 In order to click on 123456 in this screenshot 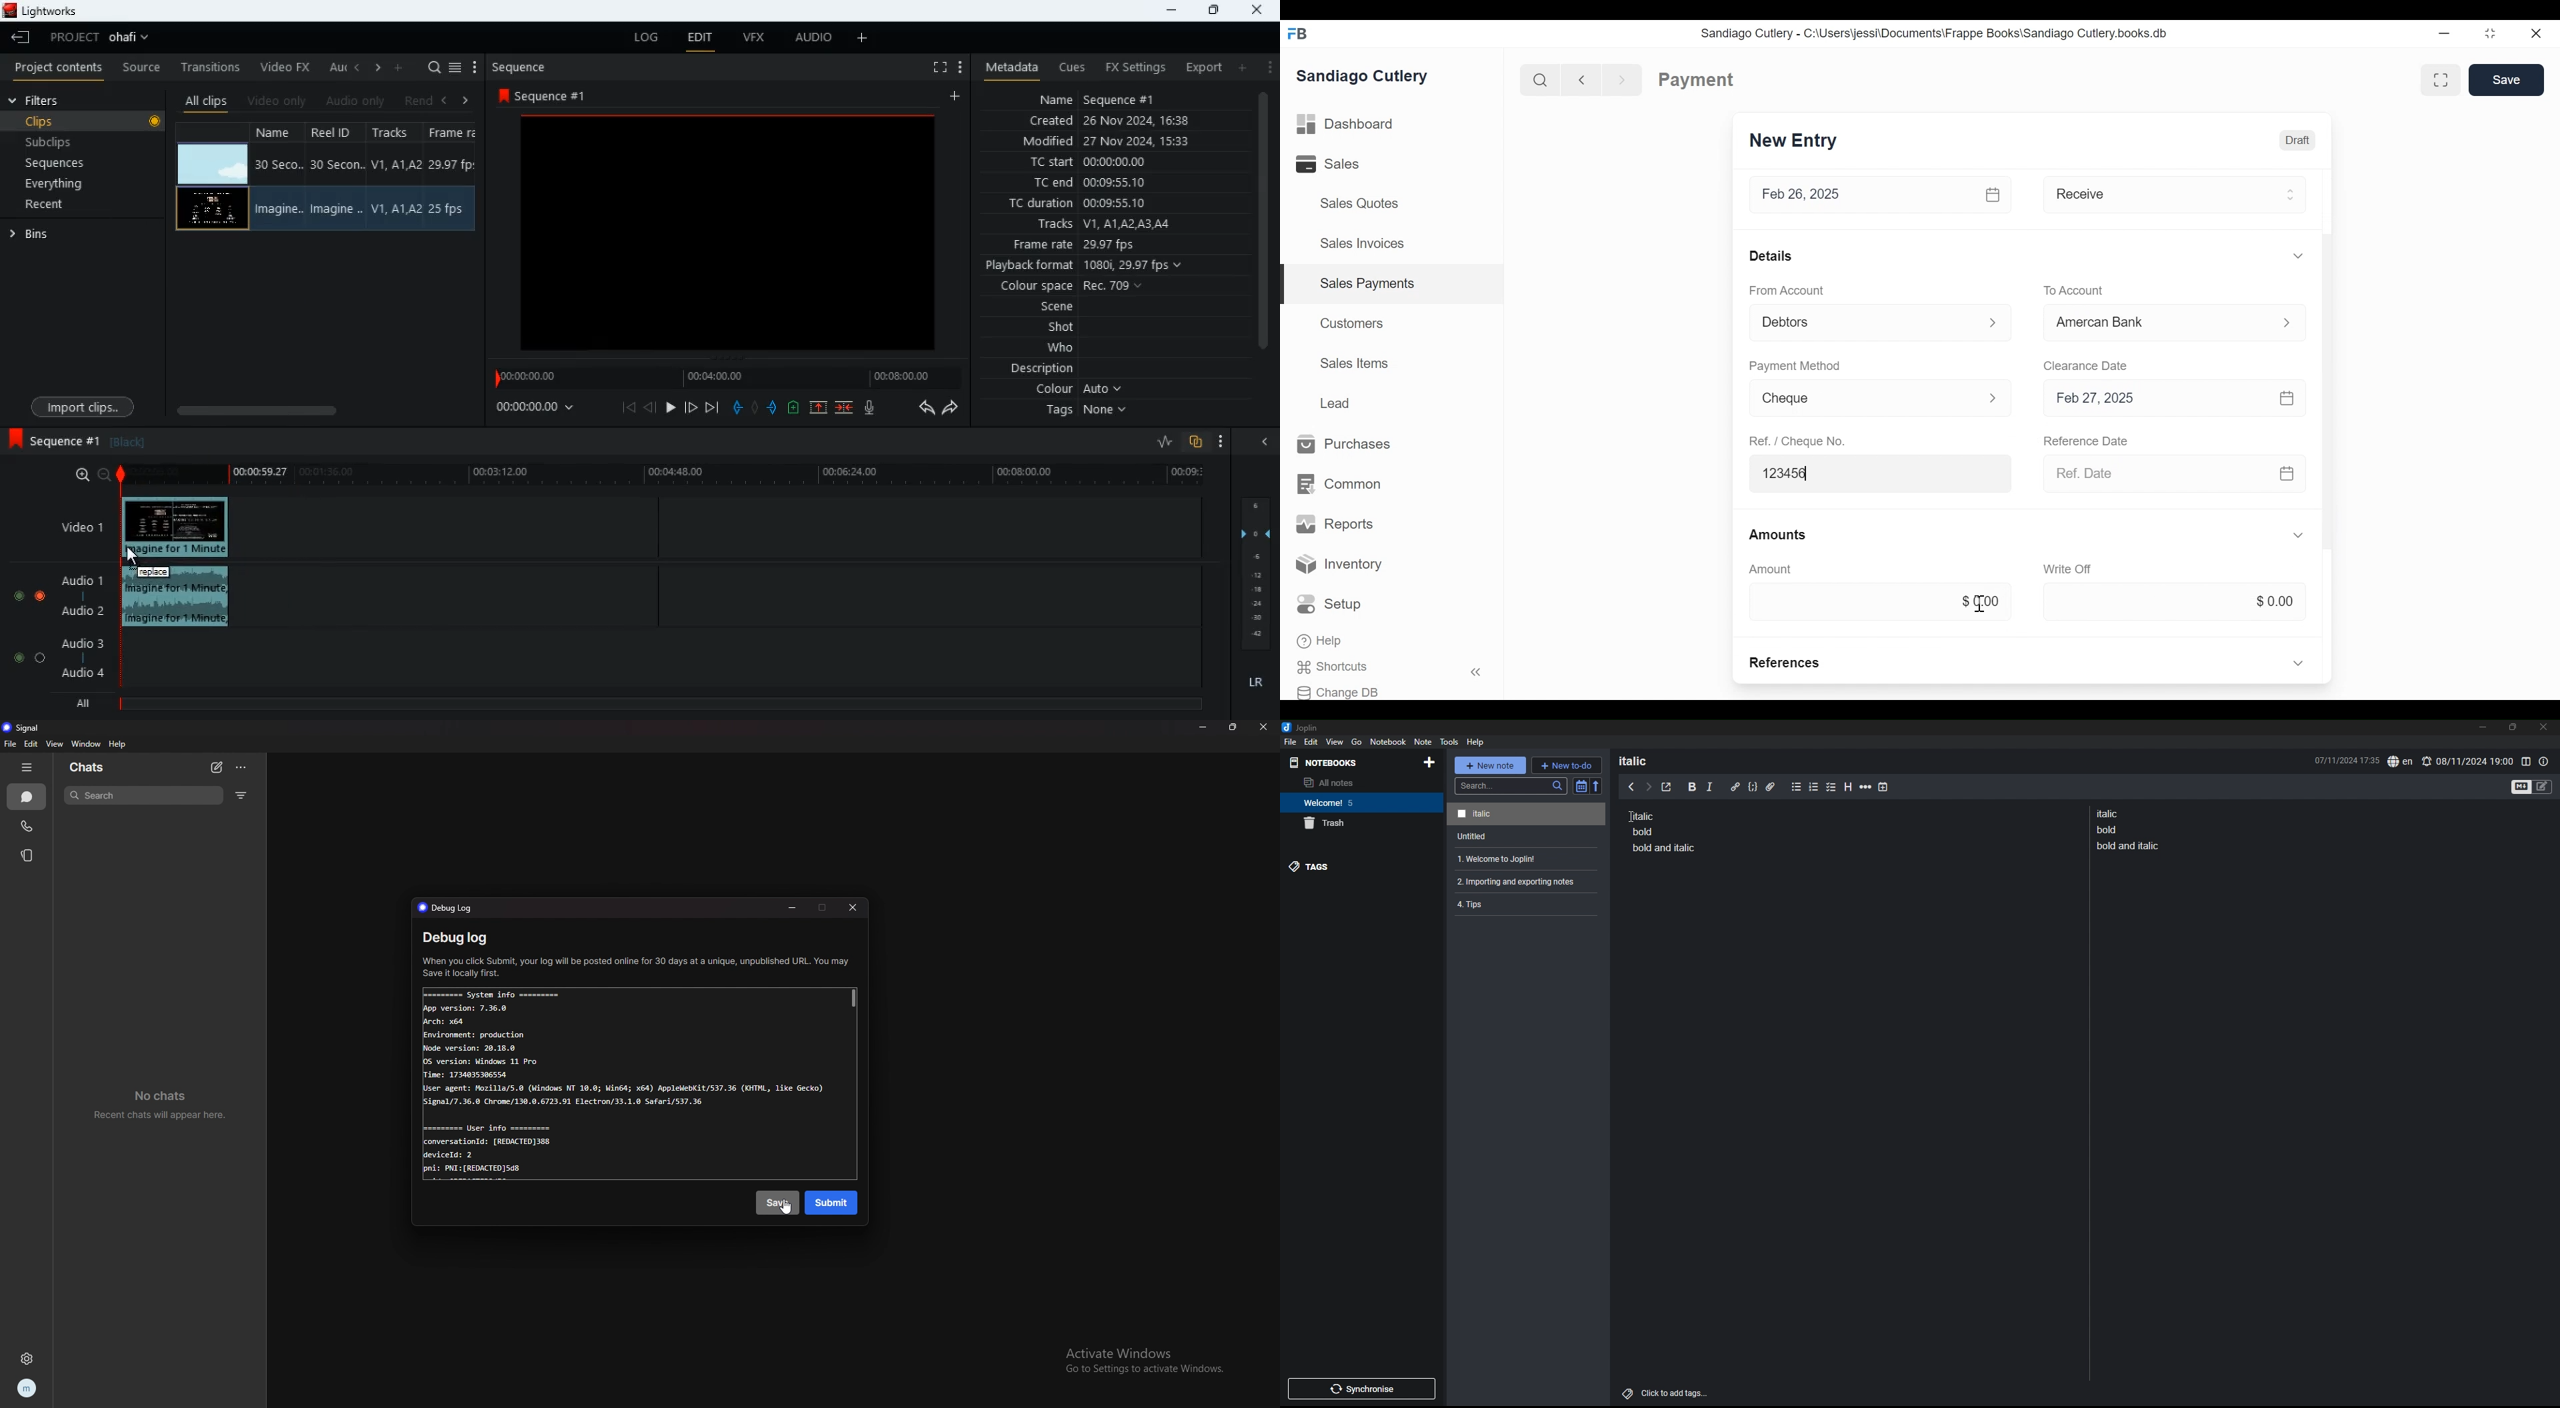, I will do `click(1882, 473)`.